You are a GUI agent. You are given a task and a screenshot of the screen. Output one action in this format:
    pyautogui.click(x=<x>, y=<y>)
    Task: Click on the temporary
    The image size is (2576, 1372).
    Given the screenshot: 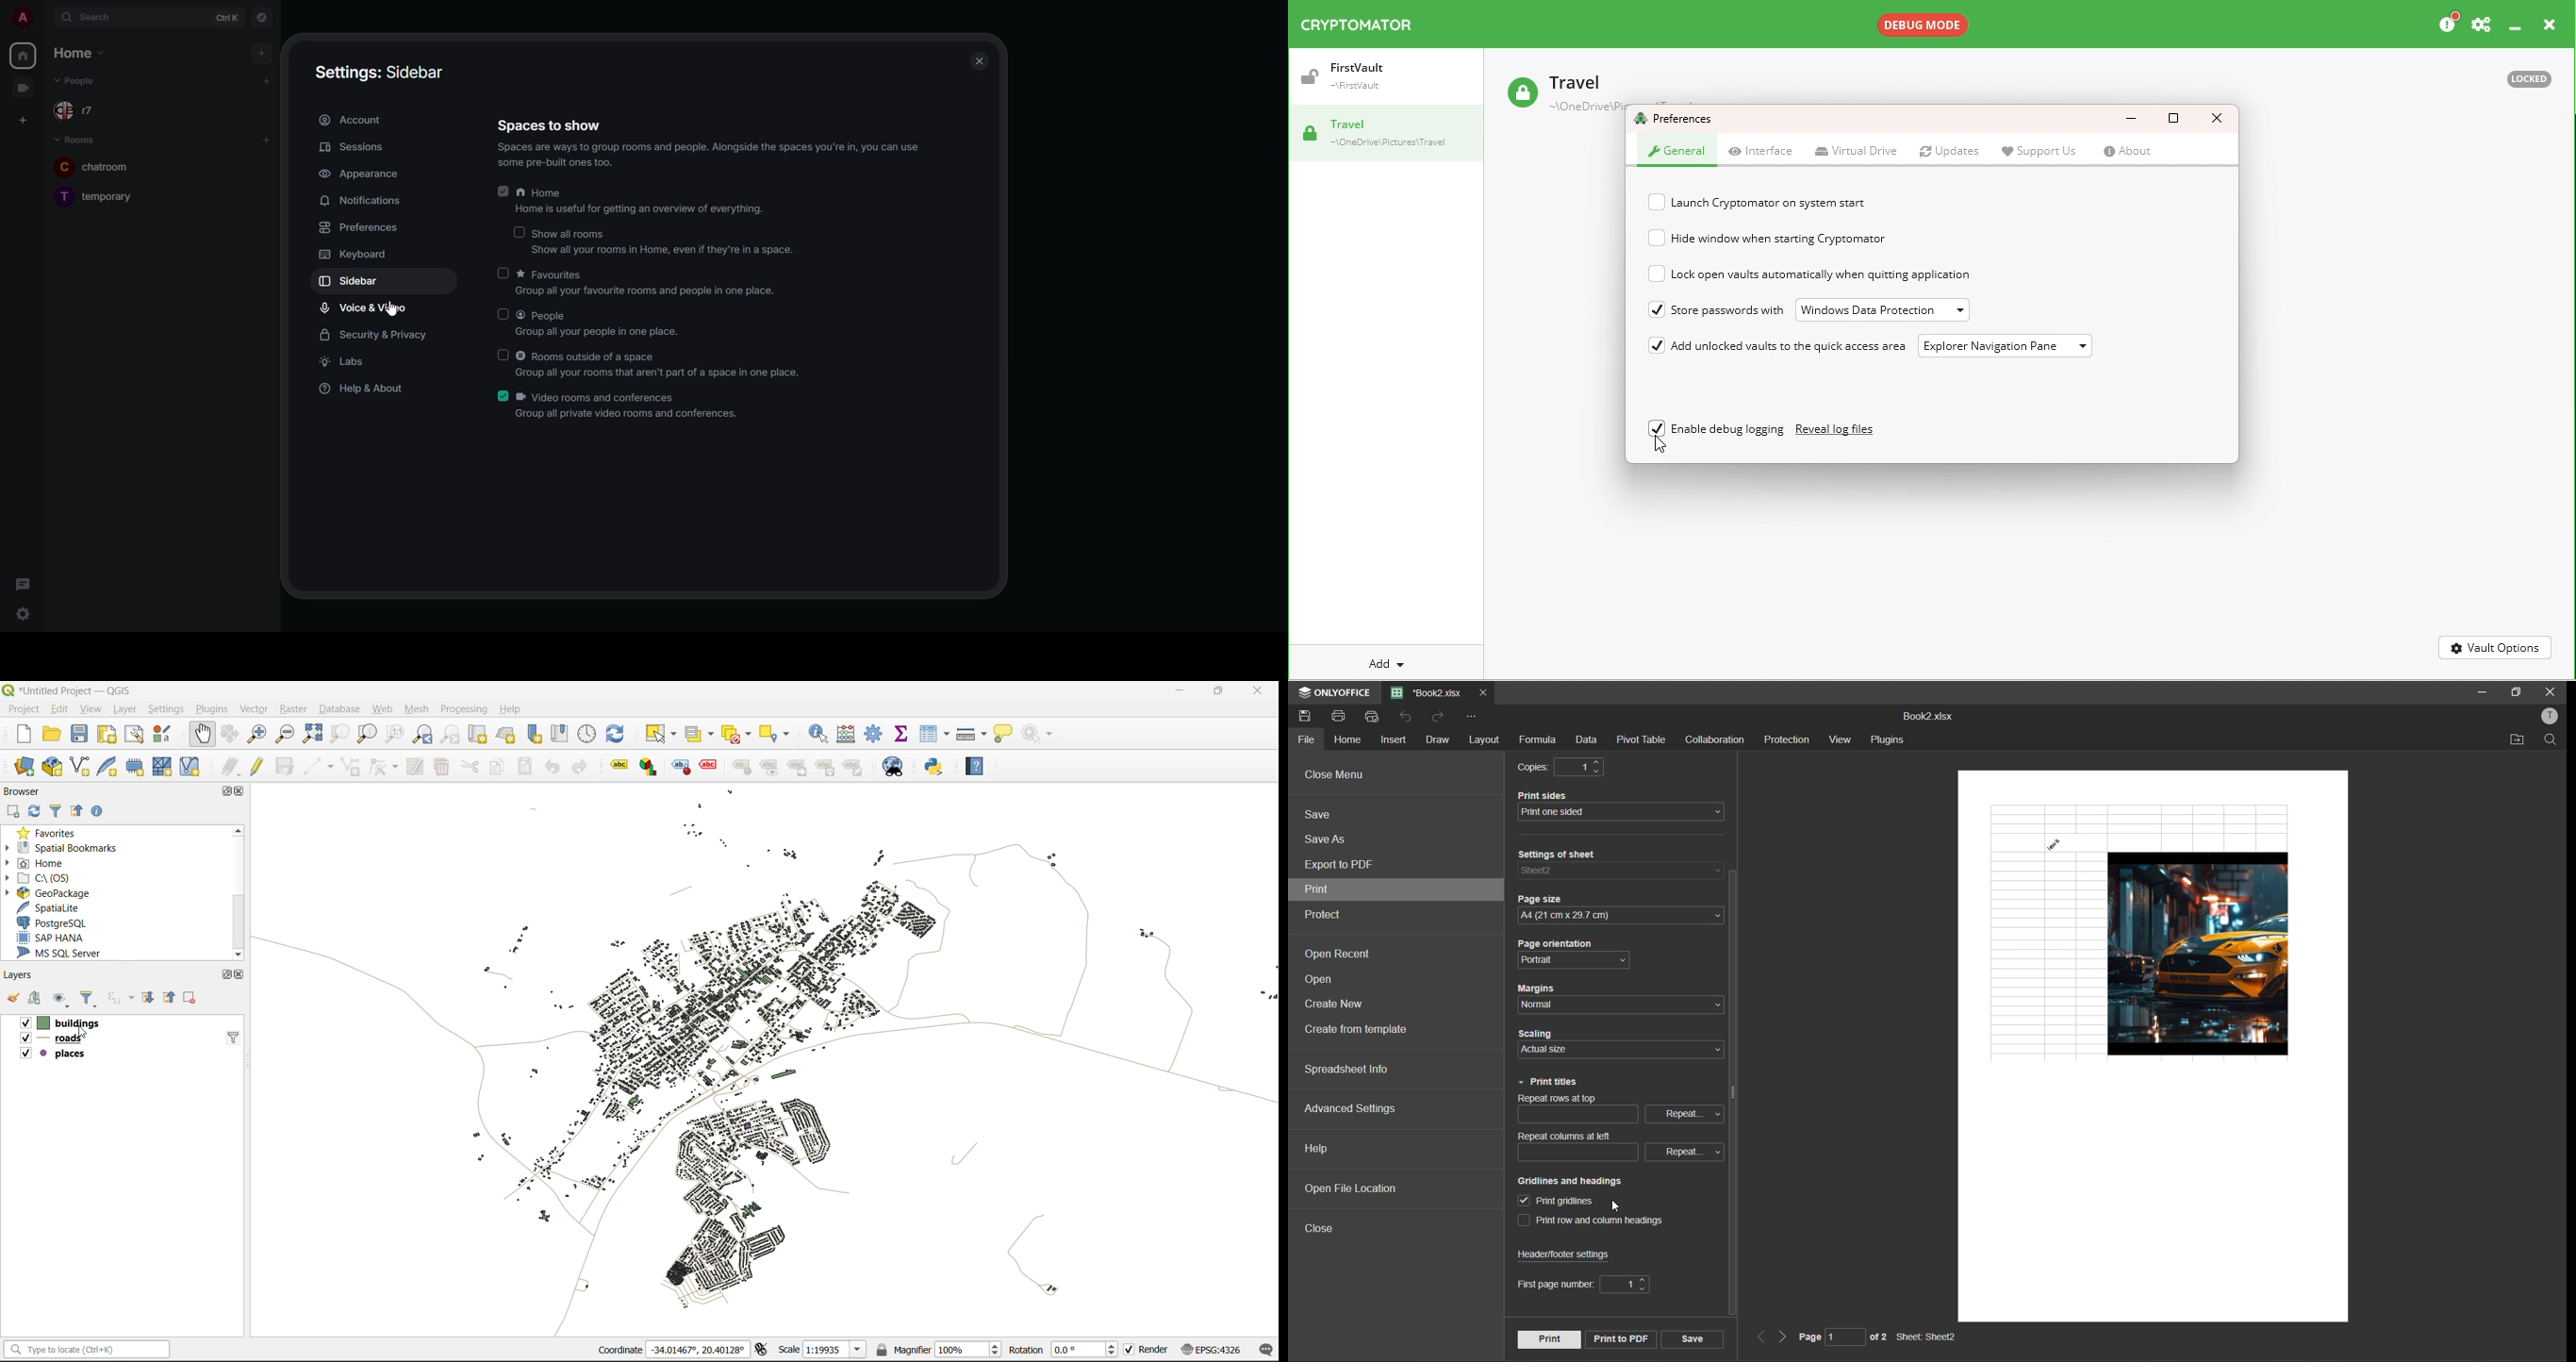 What is the action you would take?
    pyautogui.click(x=99, y=195)
    